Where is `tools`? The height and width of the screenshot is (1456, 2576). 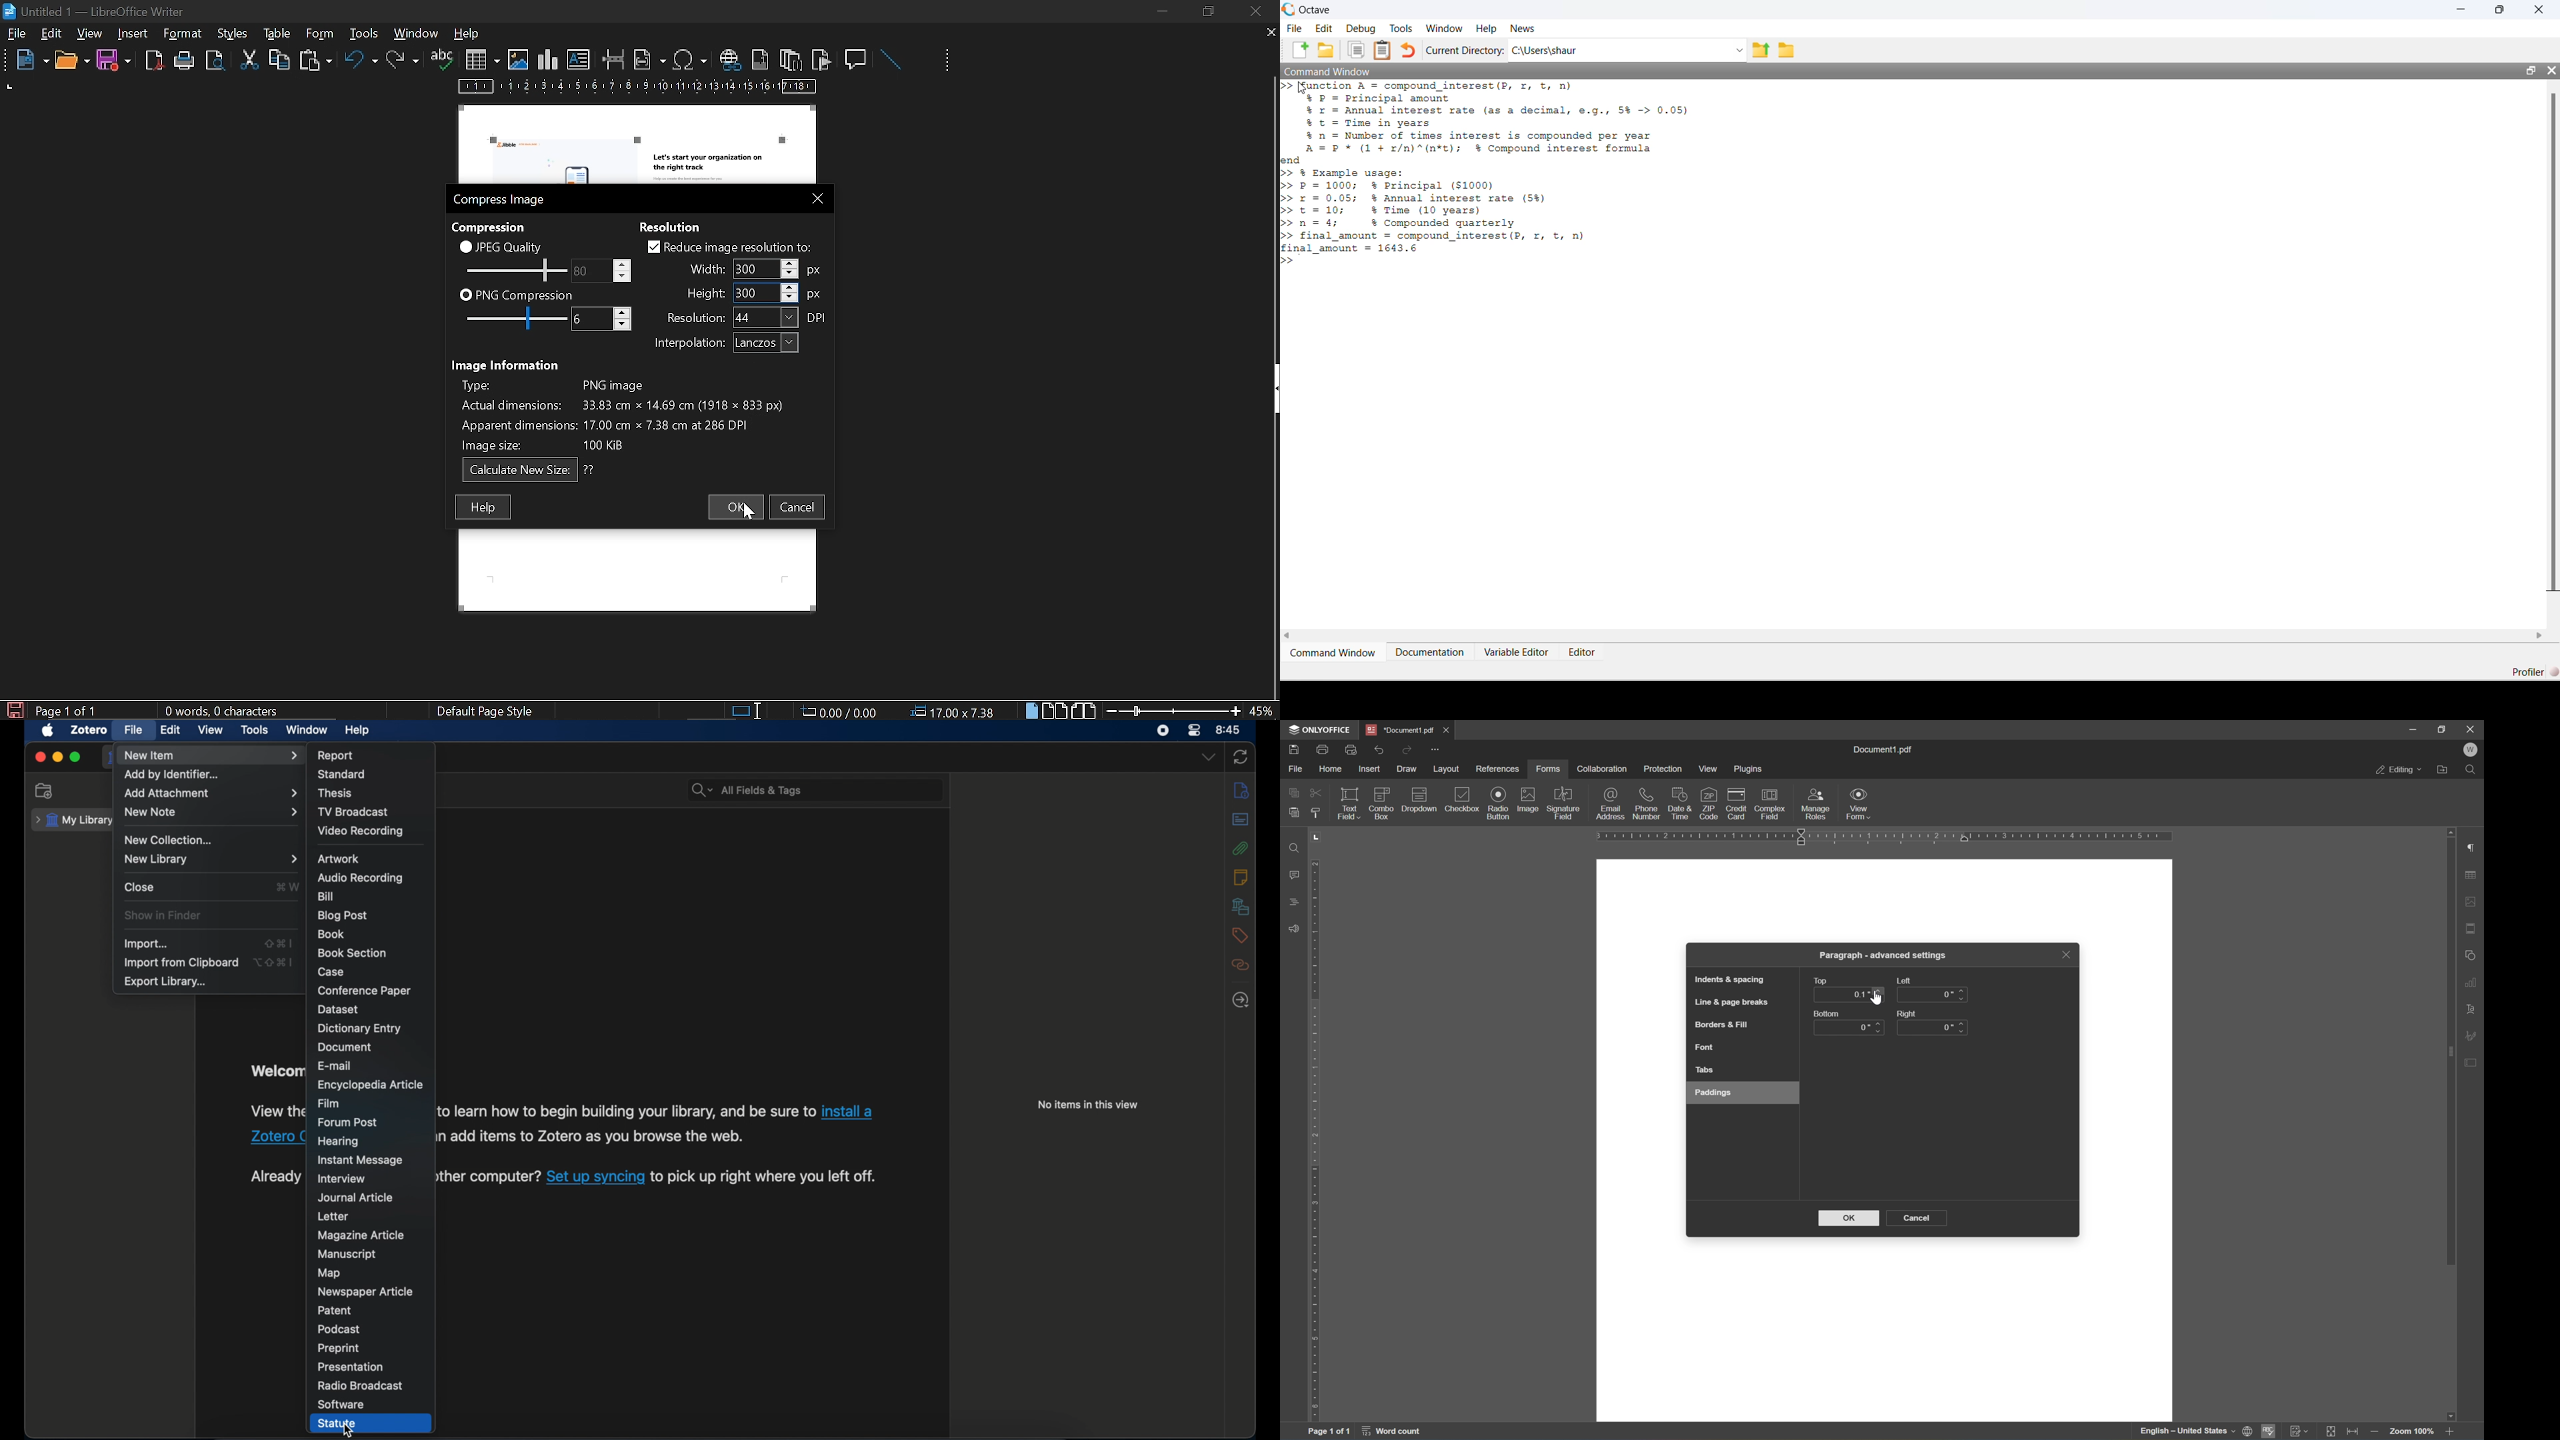
tools is located at coordinates (186, 34).